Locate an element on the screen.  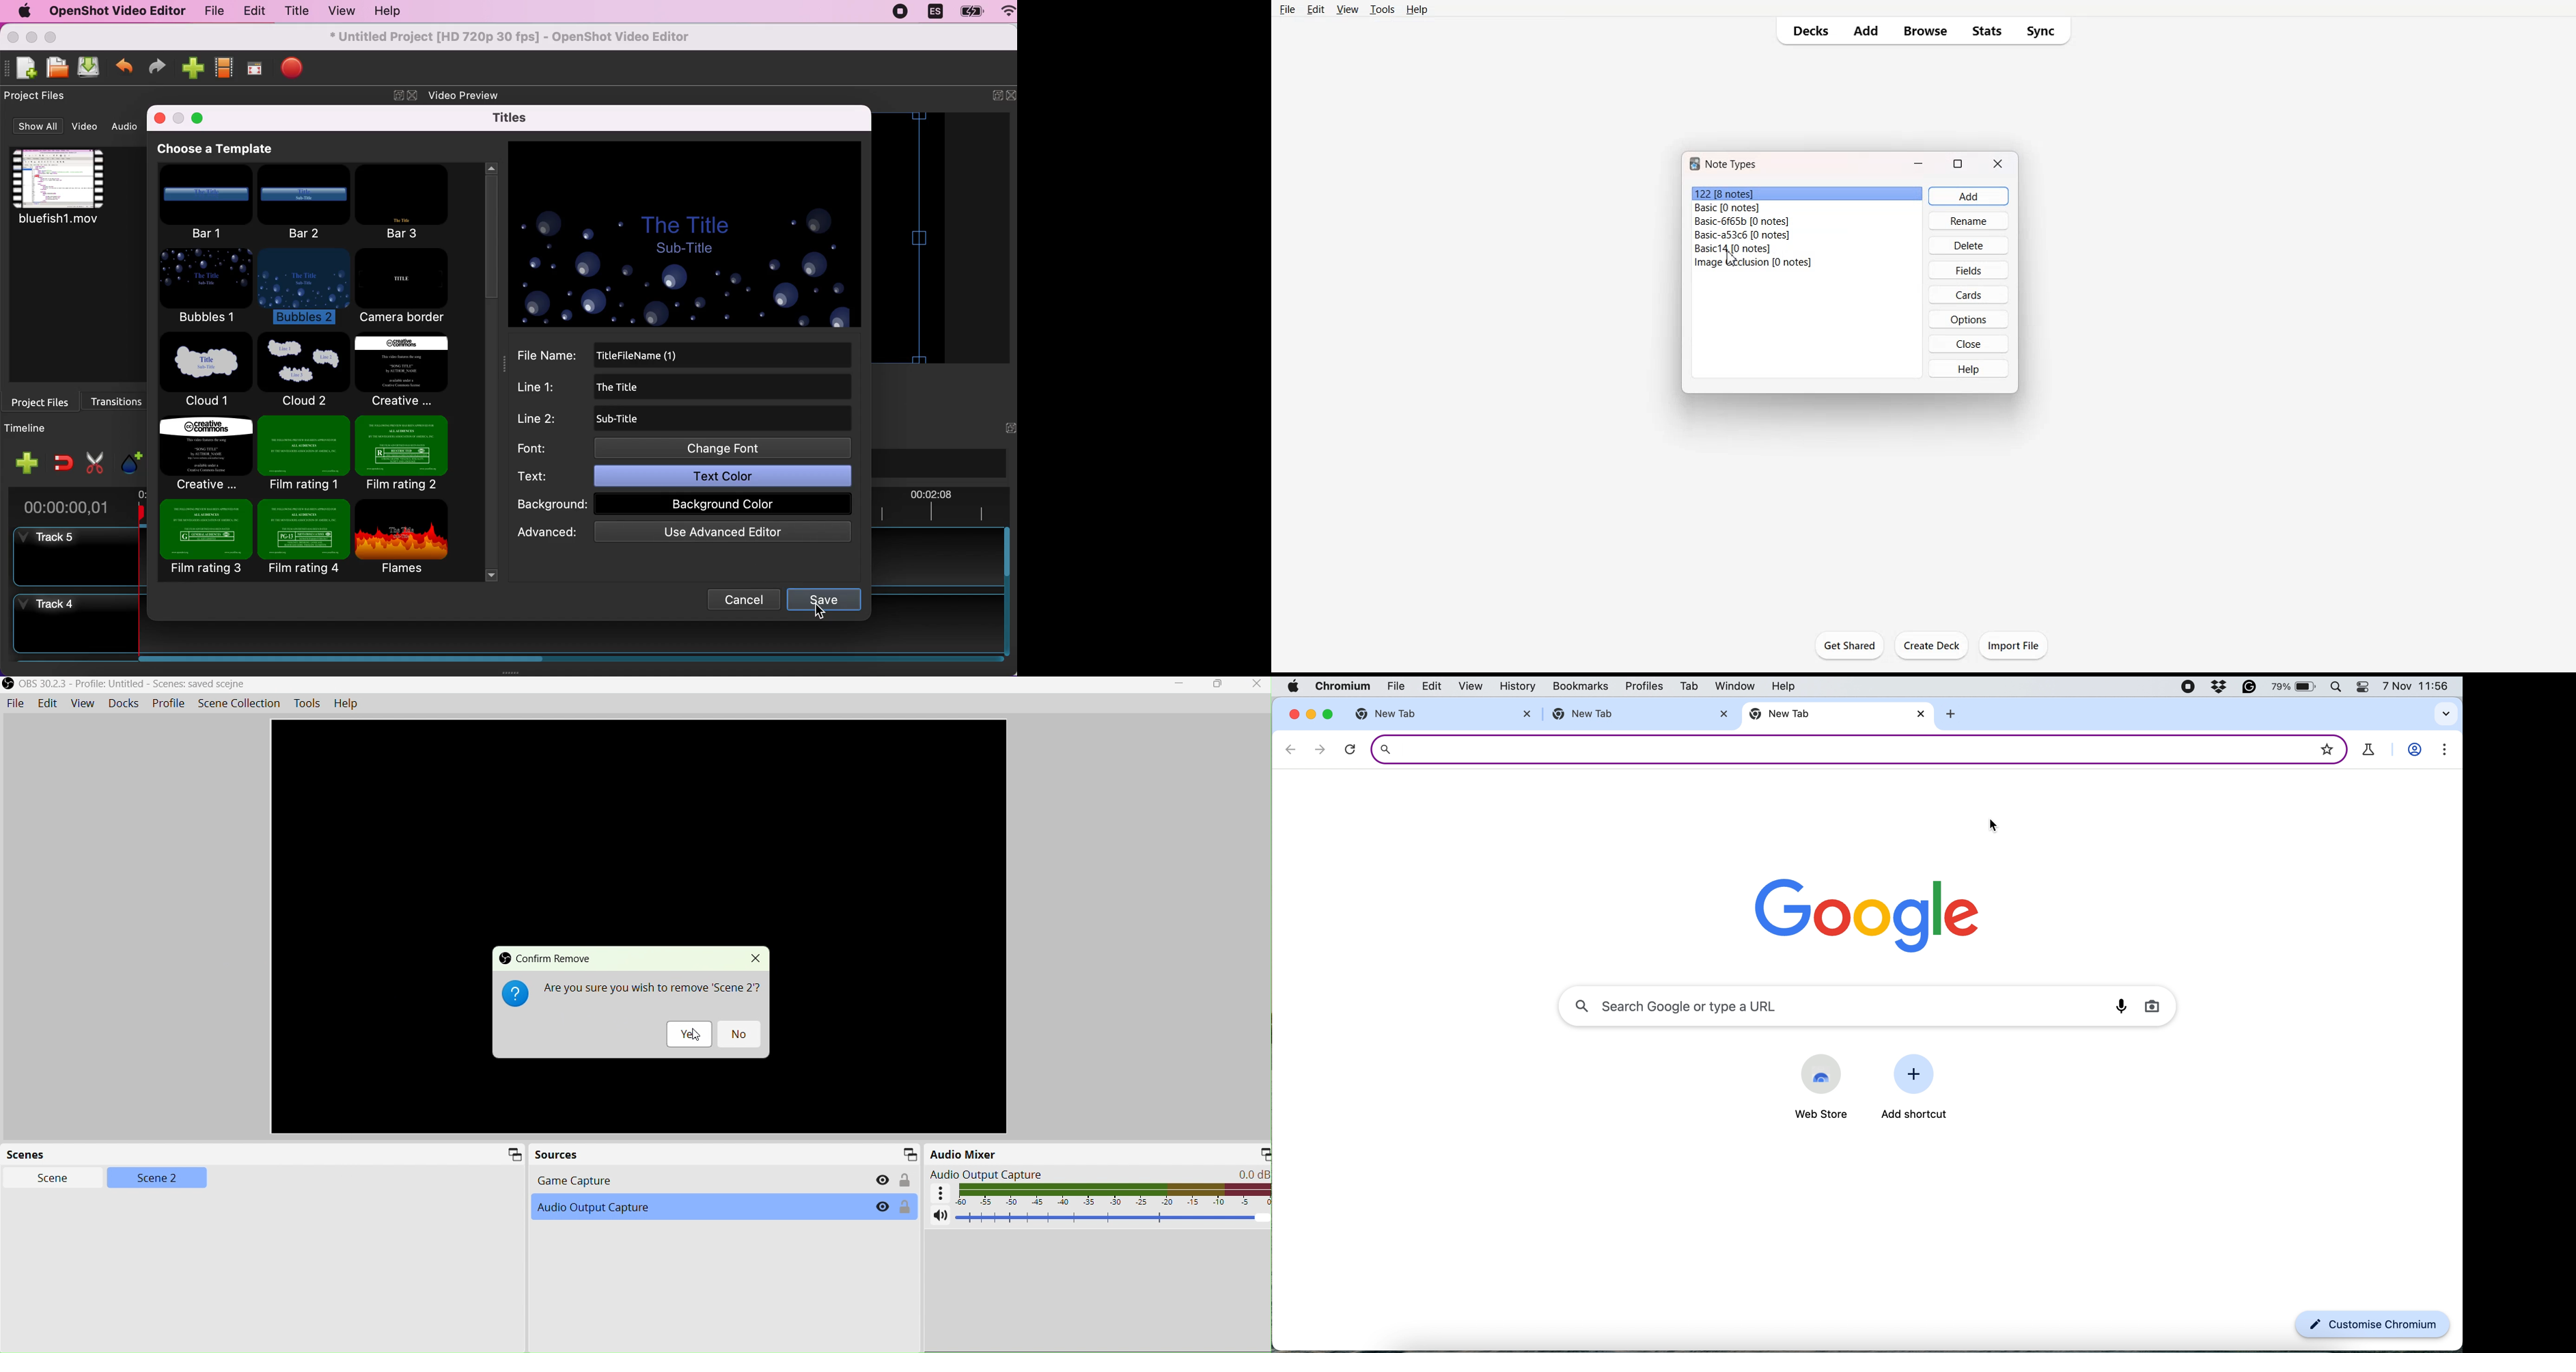
Close is located at coordinates (756, 958).